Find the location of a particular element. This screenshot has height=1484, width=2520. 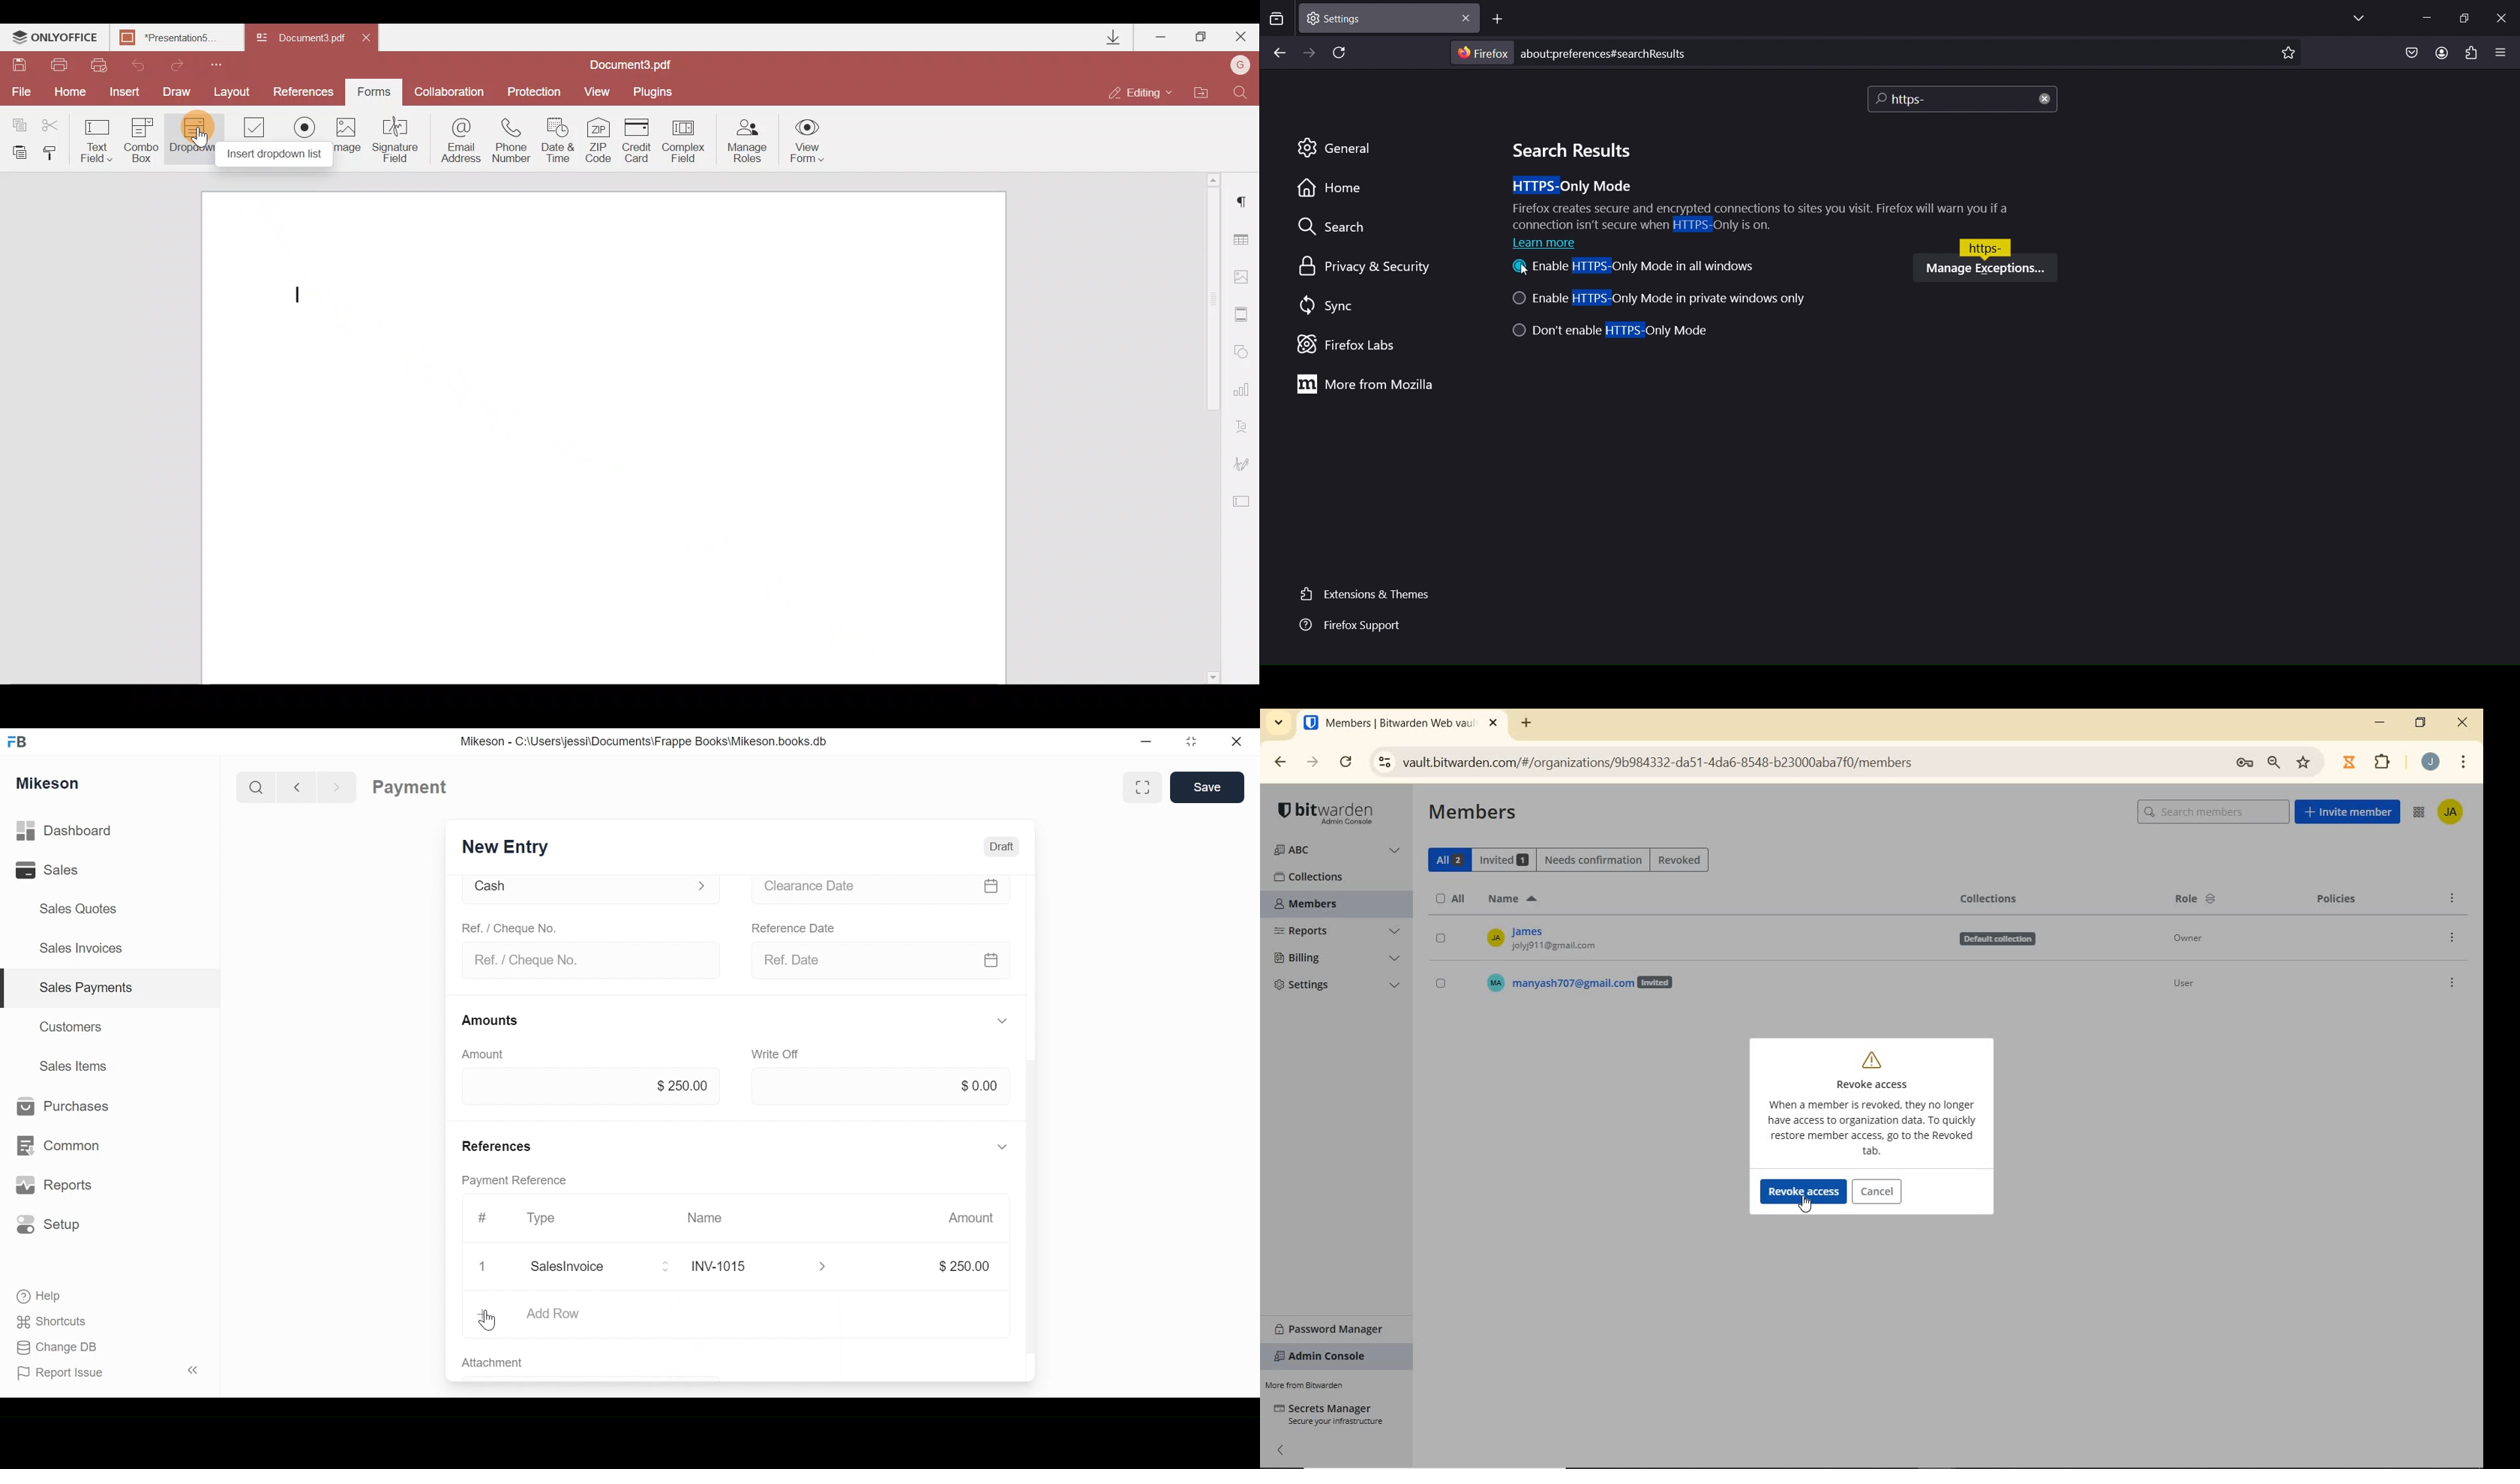

FB is located at coordinates (21, 739).